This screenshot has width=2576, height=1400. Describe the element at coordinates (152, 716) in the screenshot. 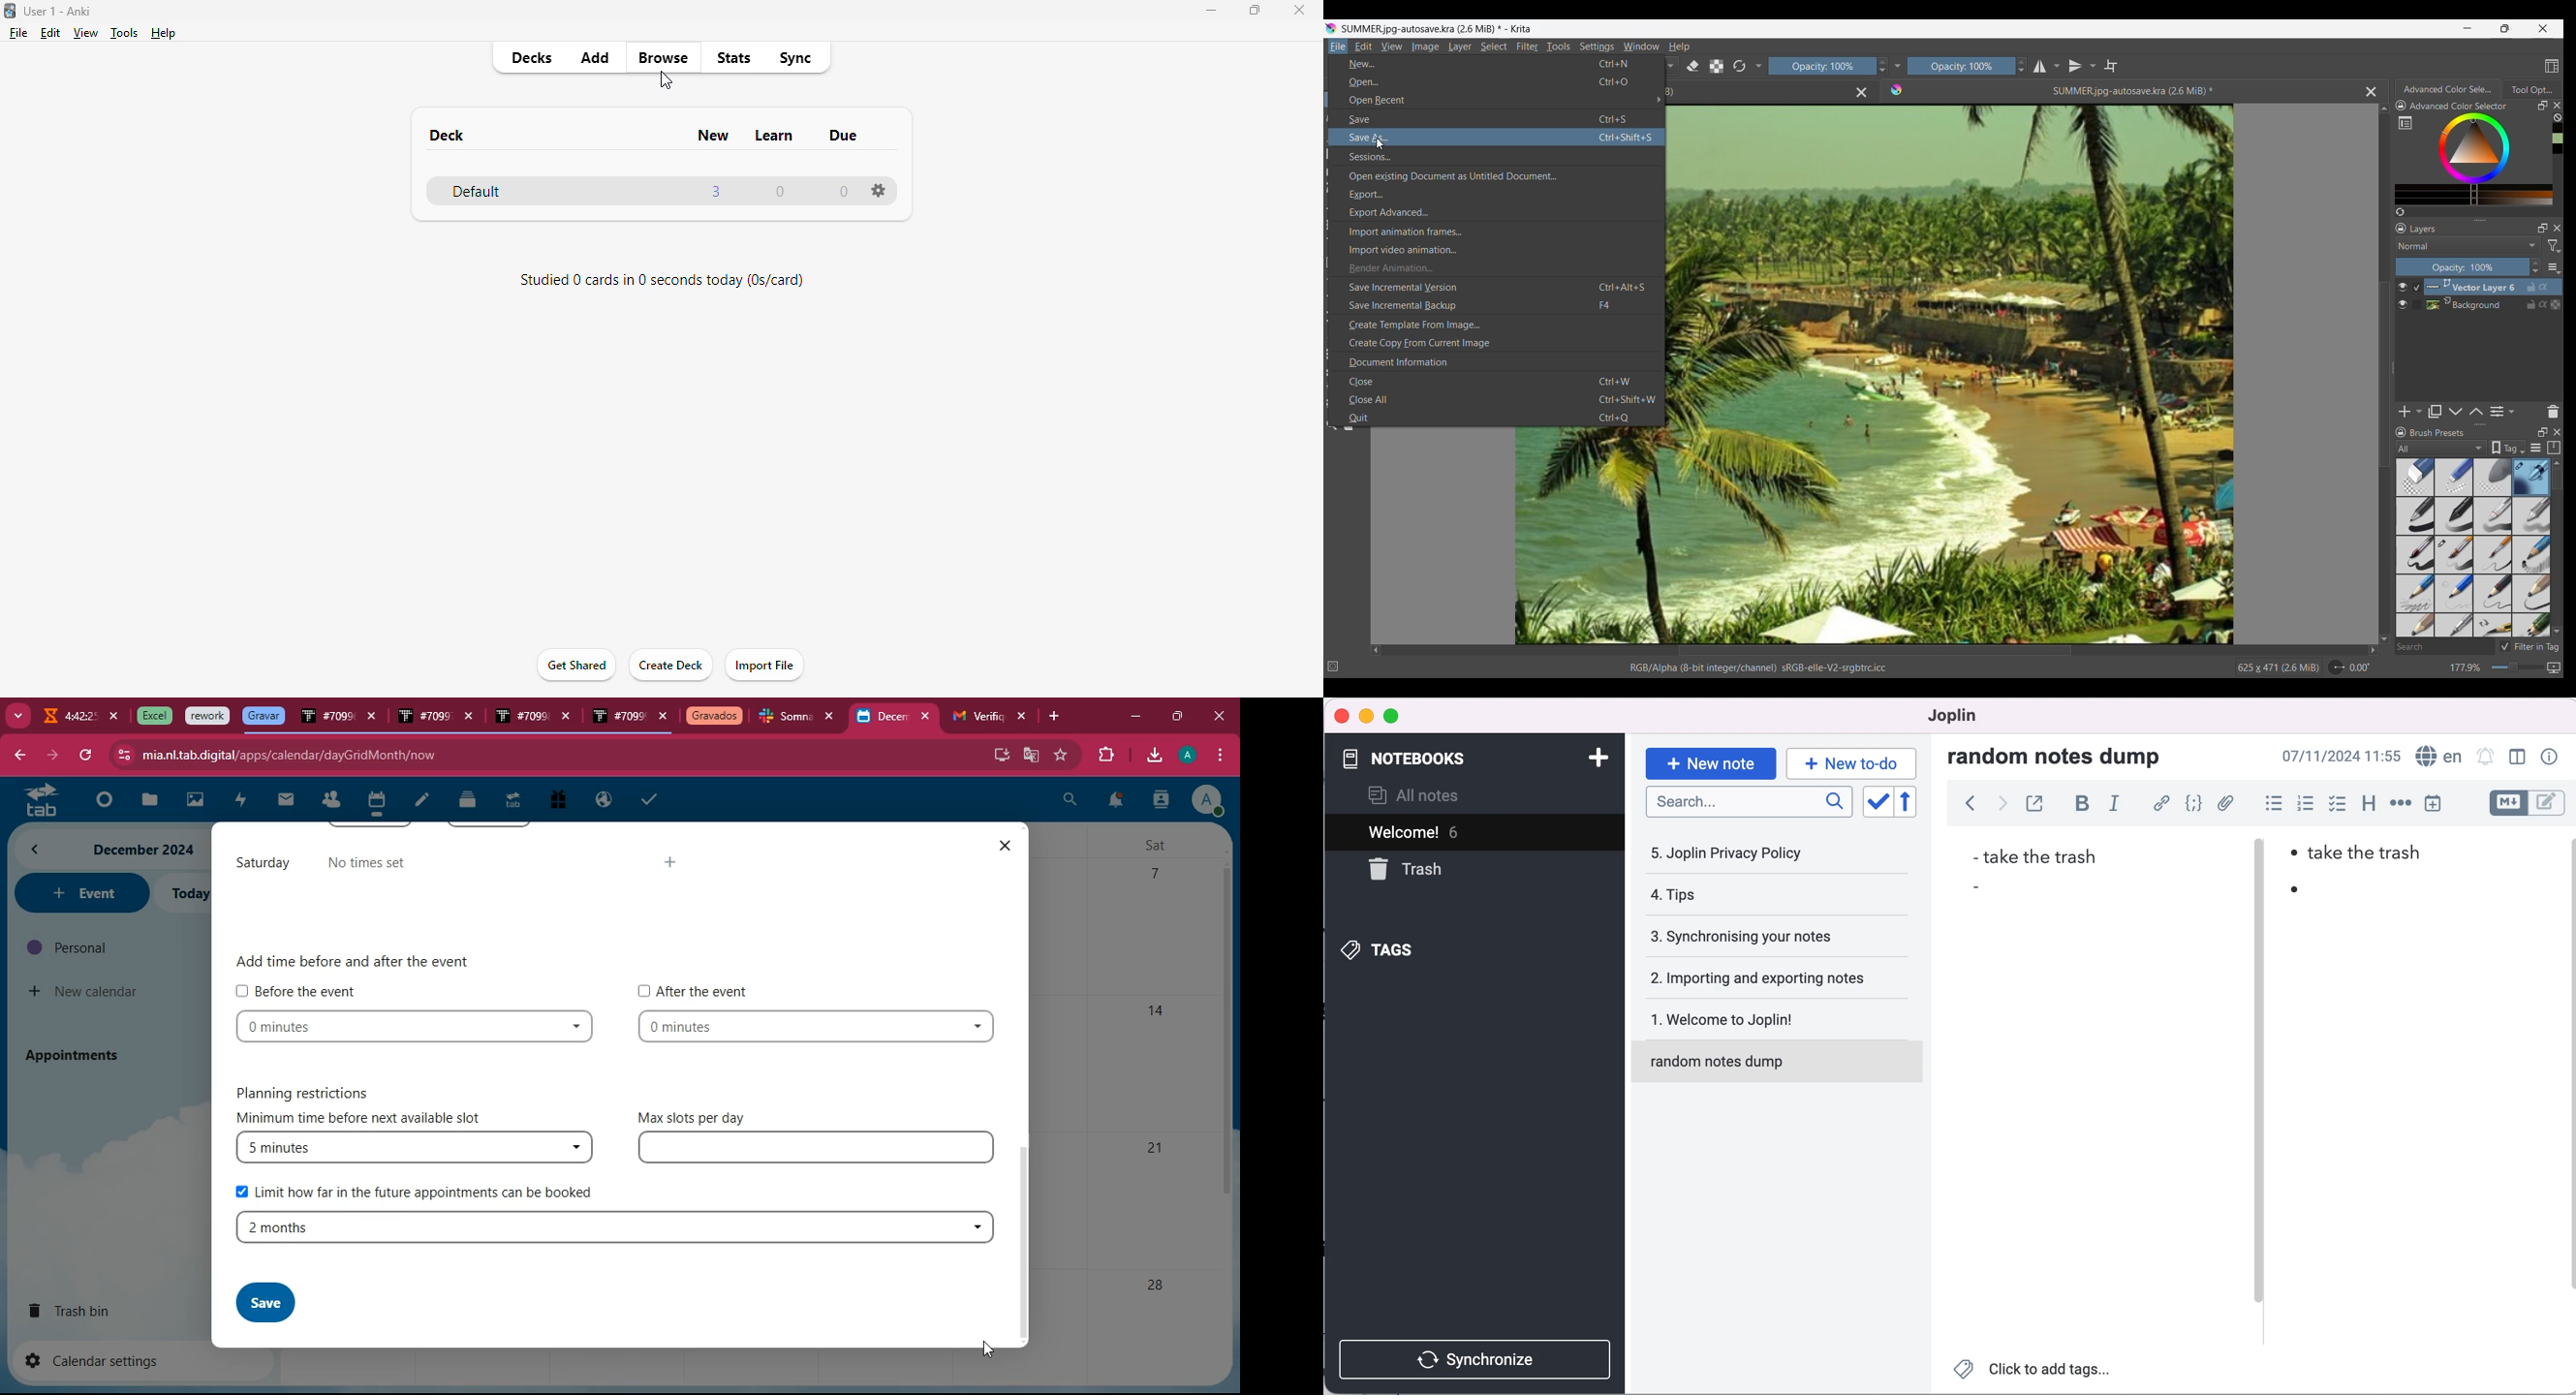

I see `tab` at that location.